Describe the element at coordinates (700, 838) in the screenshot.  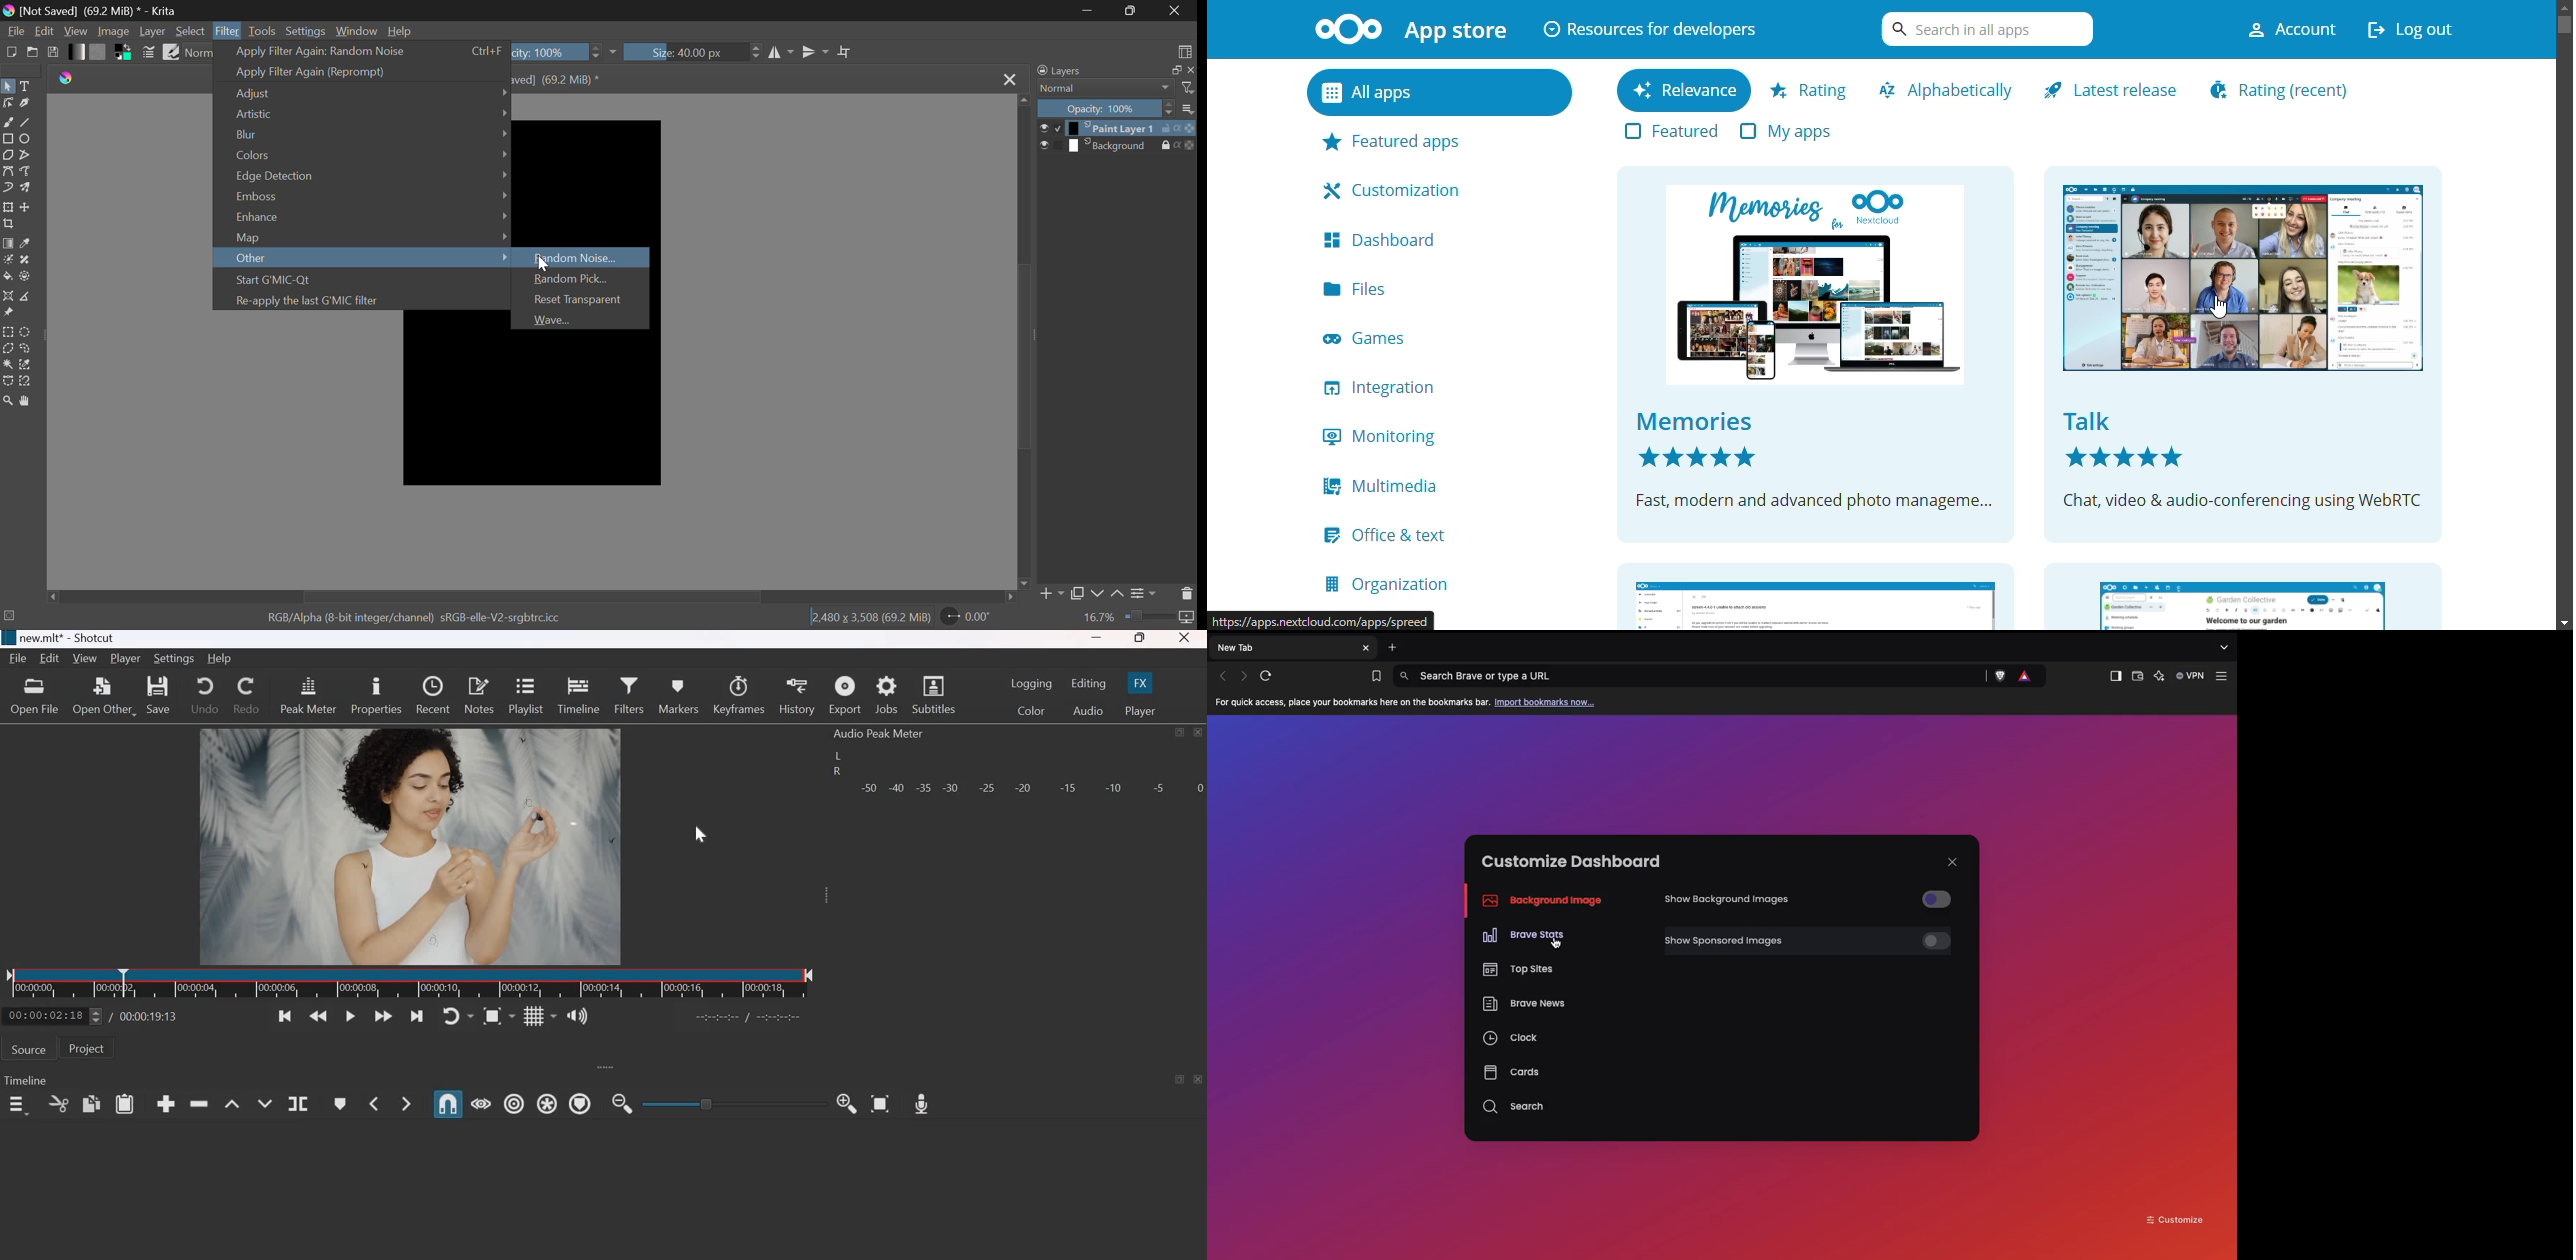
I see `cursor` at that location.